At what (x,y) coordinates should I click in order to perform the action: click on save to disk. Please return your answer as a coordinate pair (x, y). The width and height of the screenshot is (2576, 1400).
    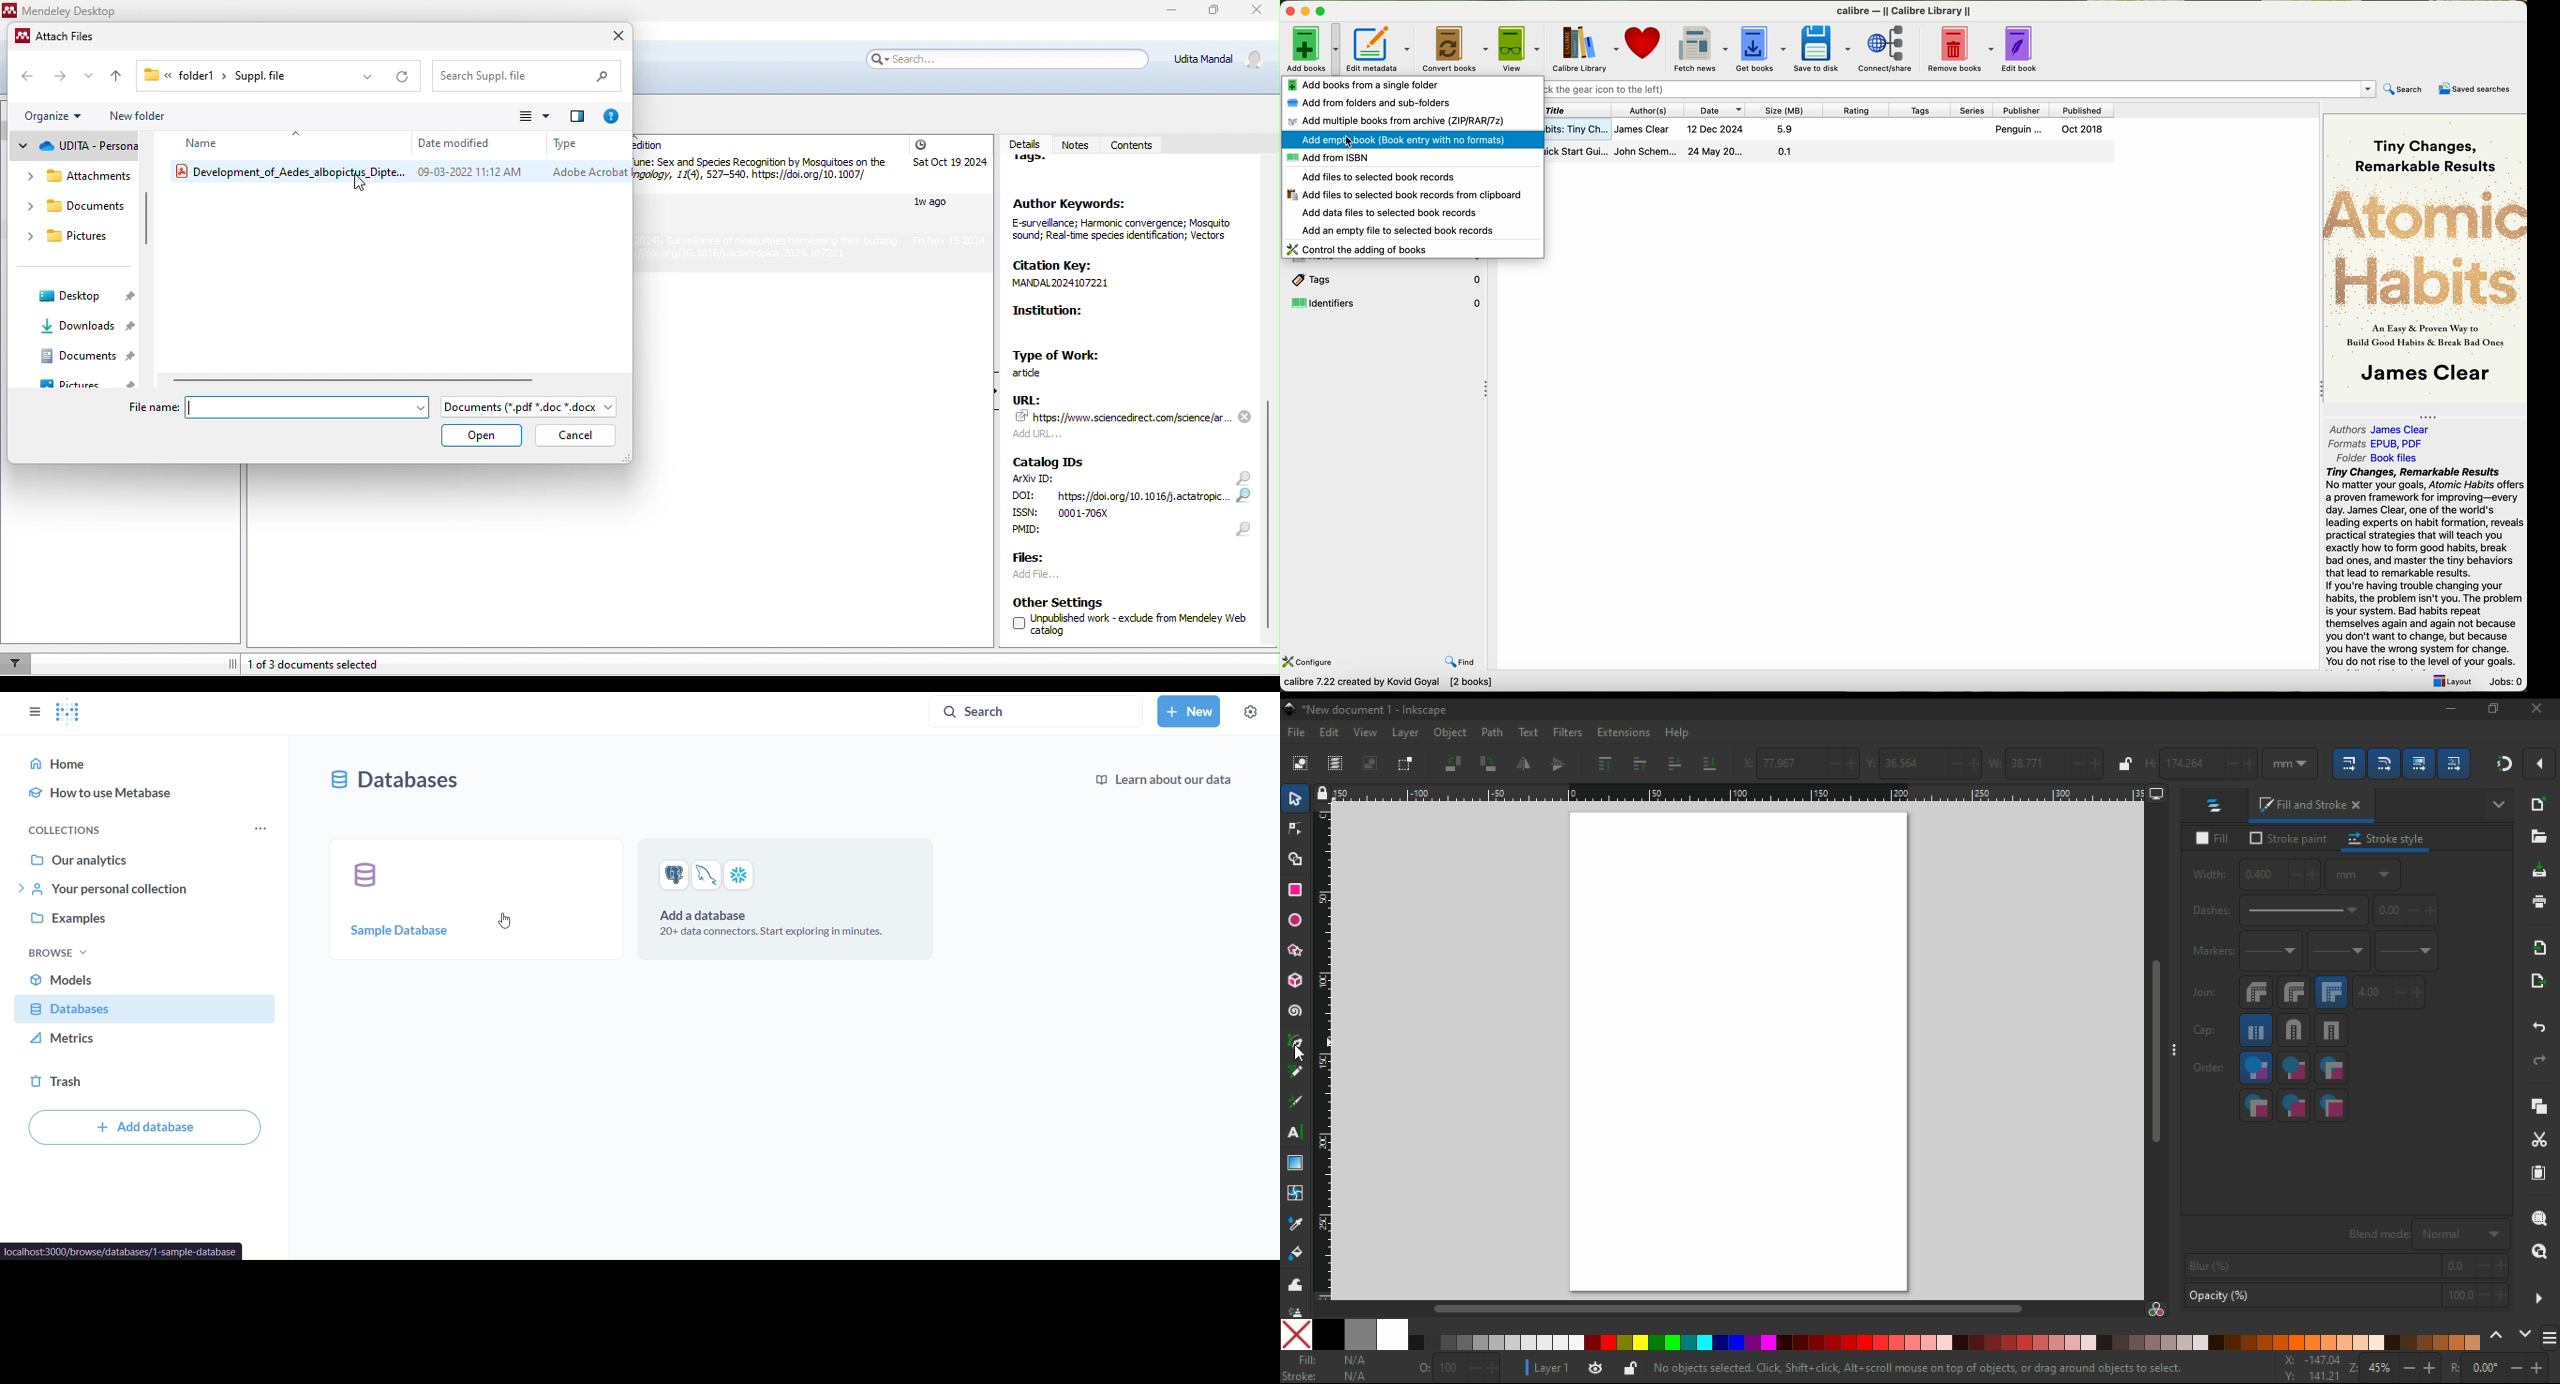
    Looking at the image, I should click on (1822, 50).